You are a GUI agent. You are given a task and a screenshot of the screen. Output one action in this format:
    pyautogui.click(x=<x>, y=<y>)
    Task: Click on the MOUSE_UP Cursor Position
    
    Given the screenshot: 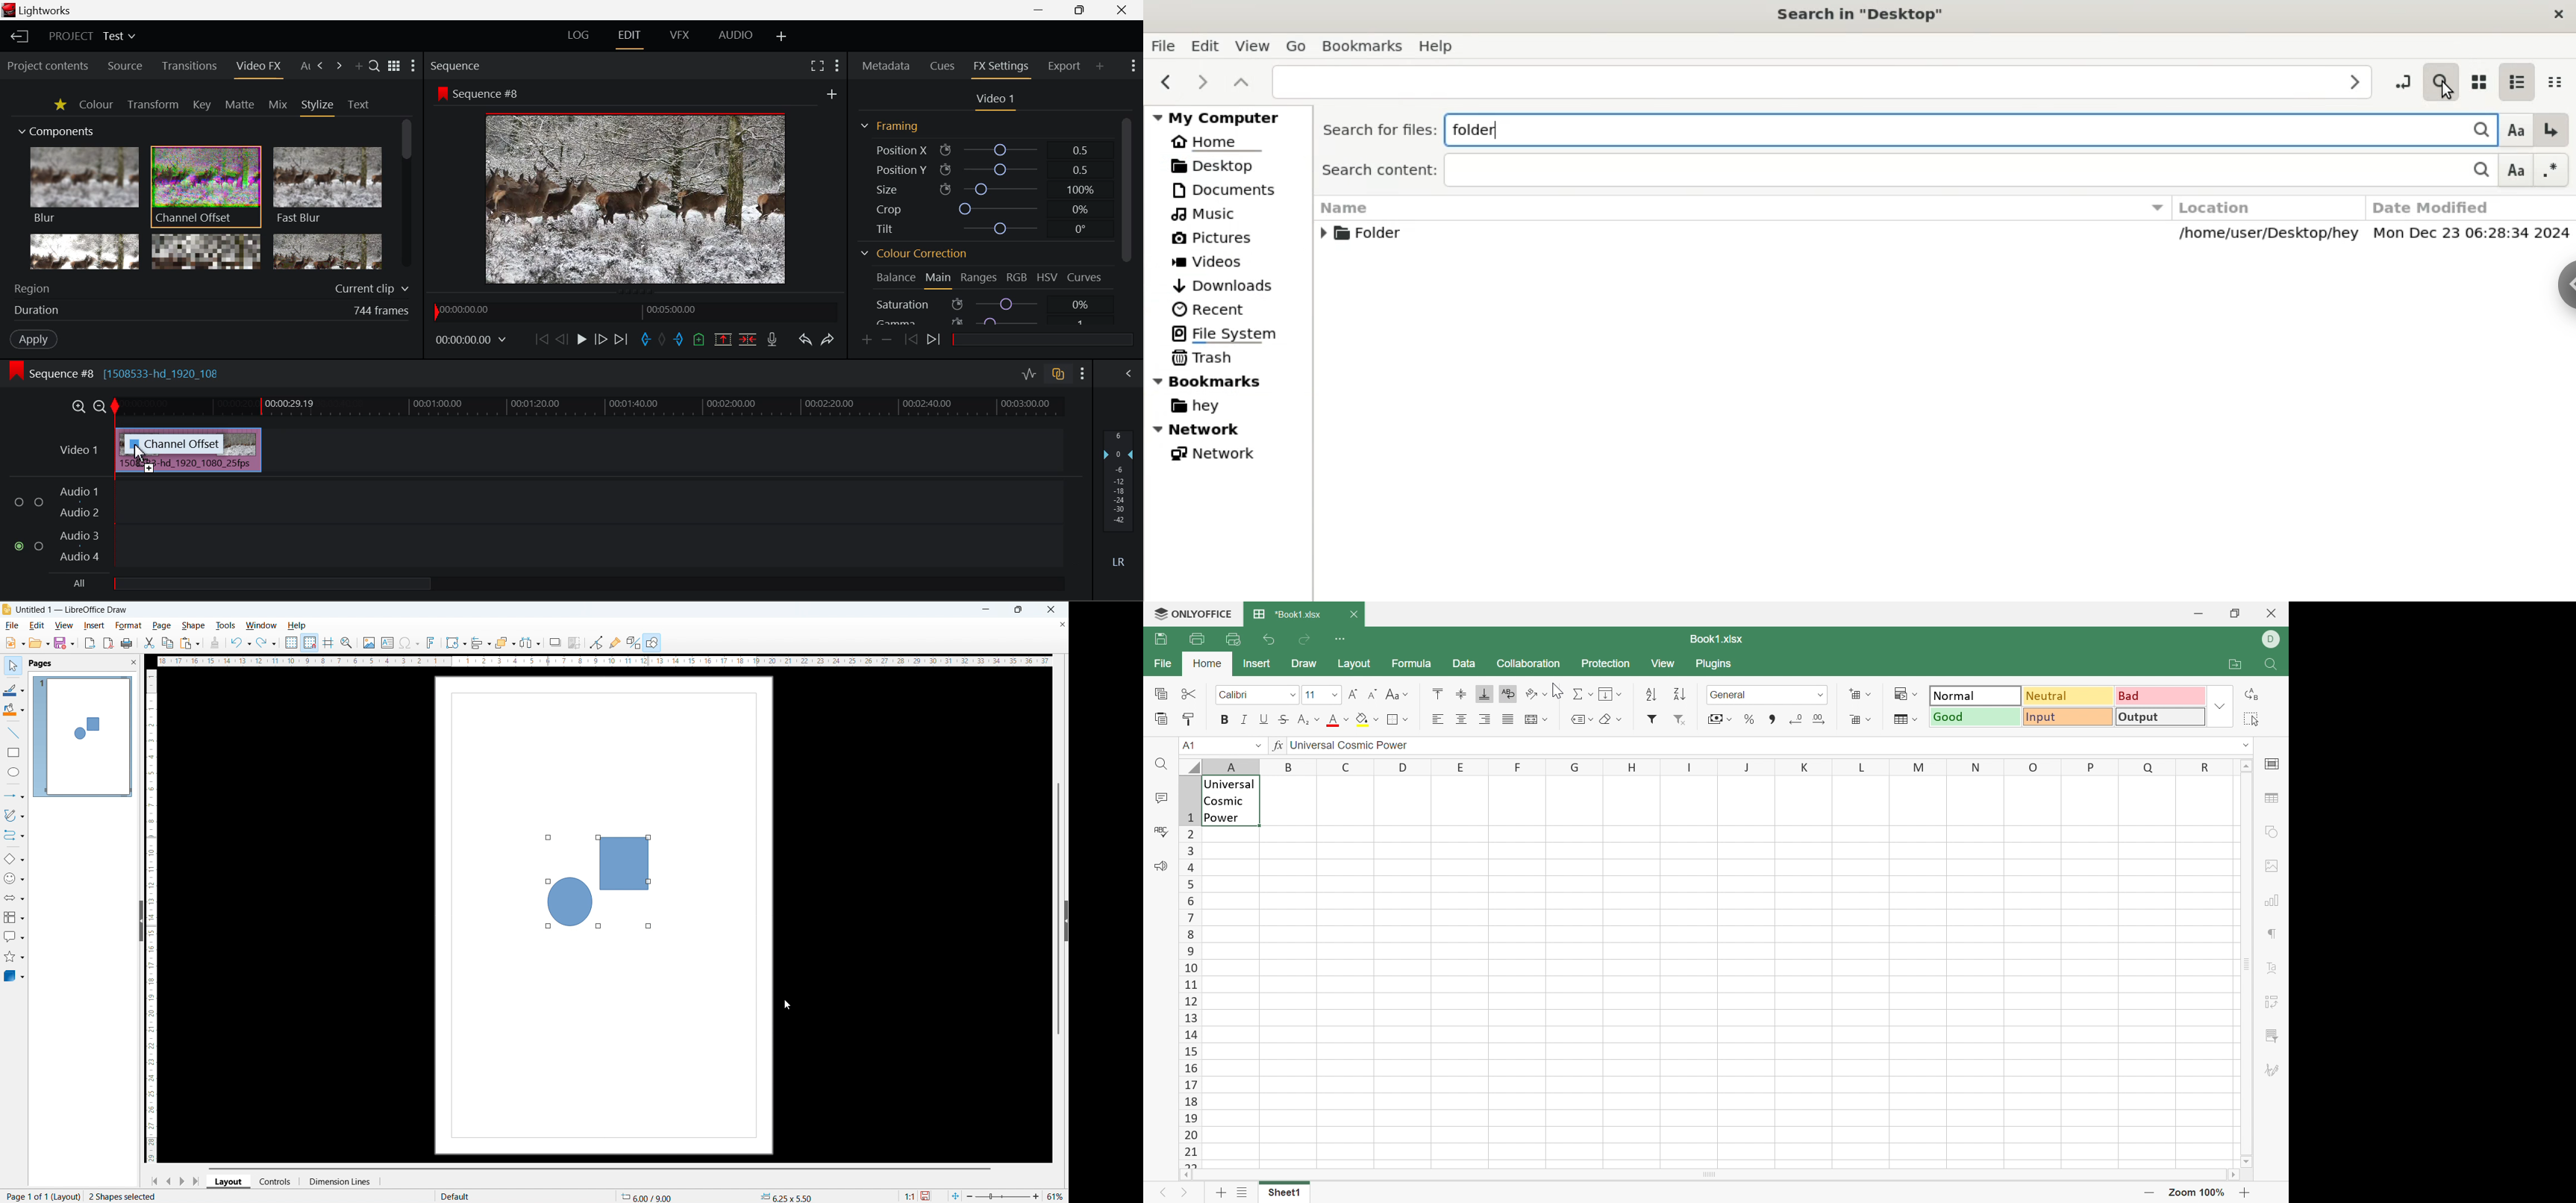 What is the action you would take?
    pyautogui.click(x=136, y=453)
    